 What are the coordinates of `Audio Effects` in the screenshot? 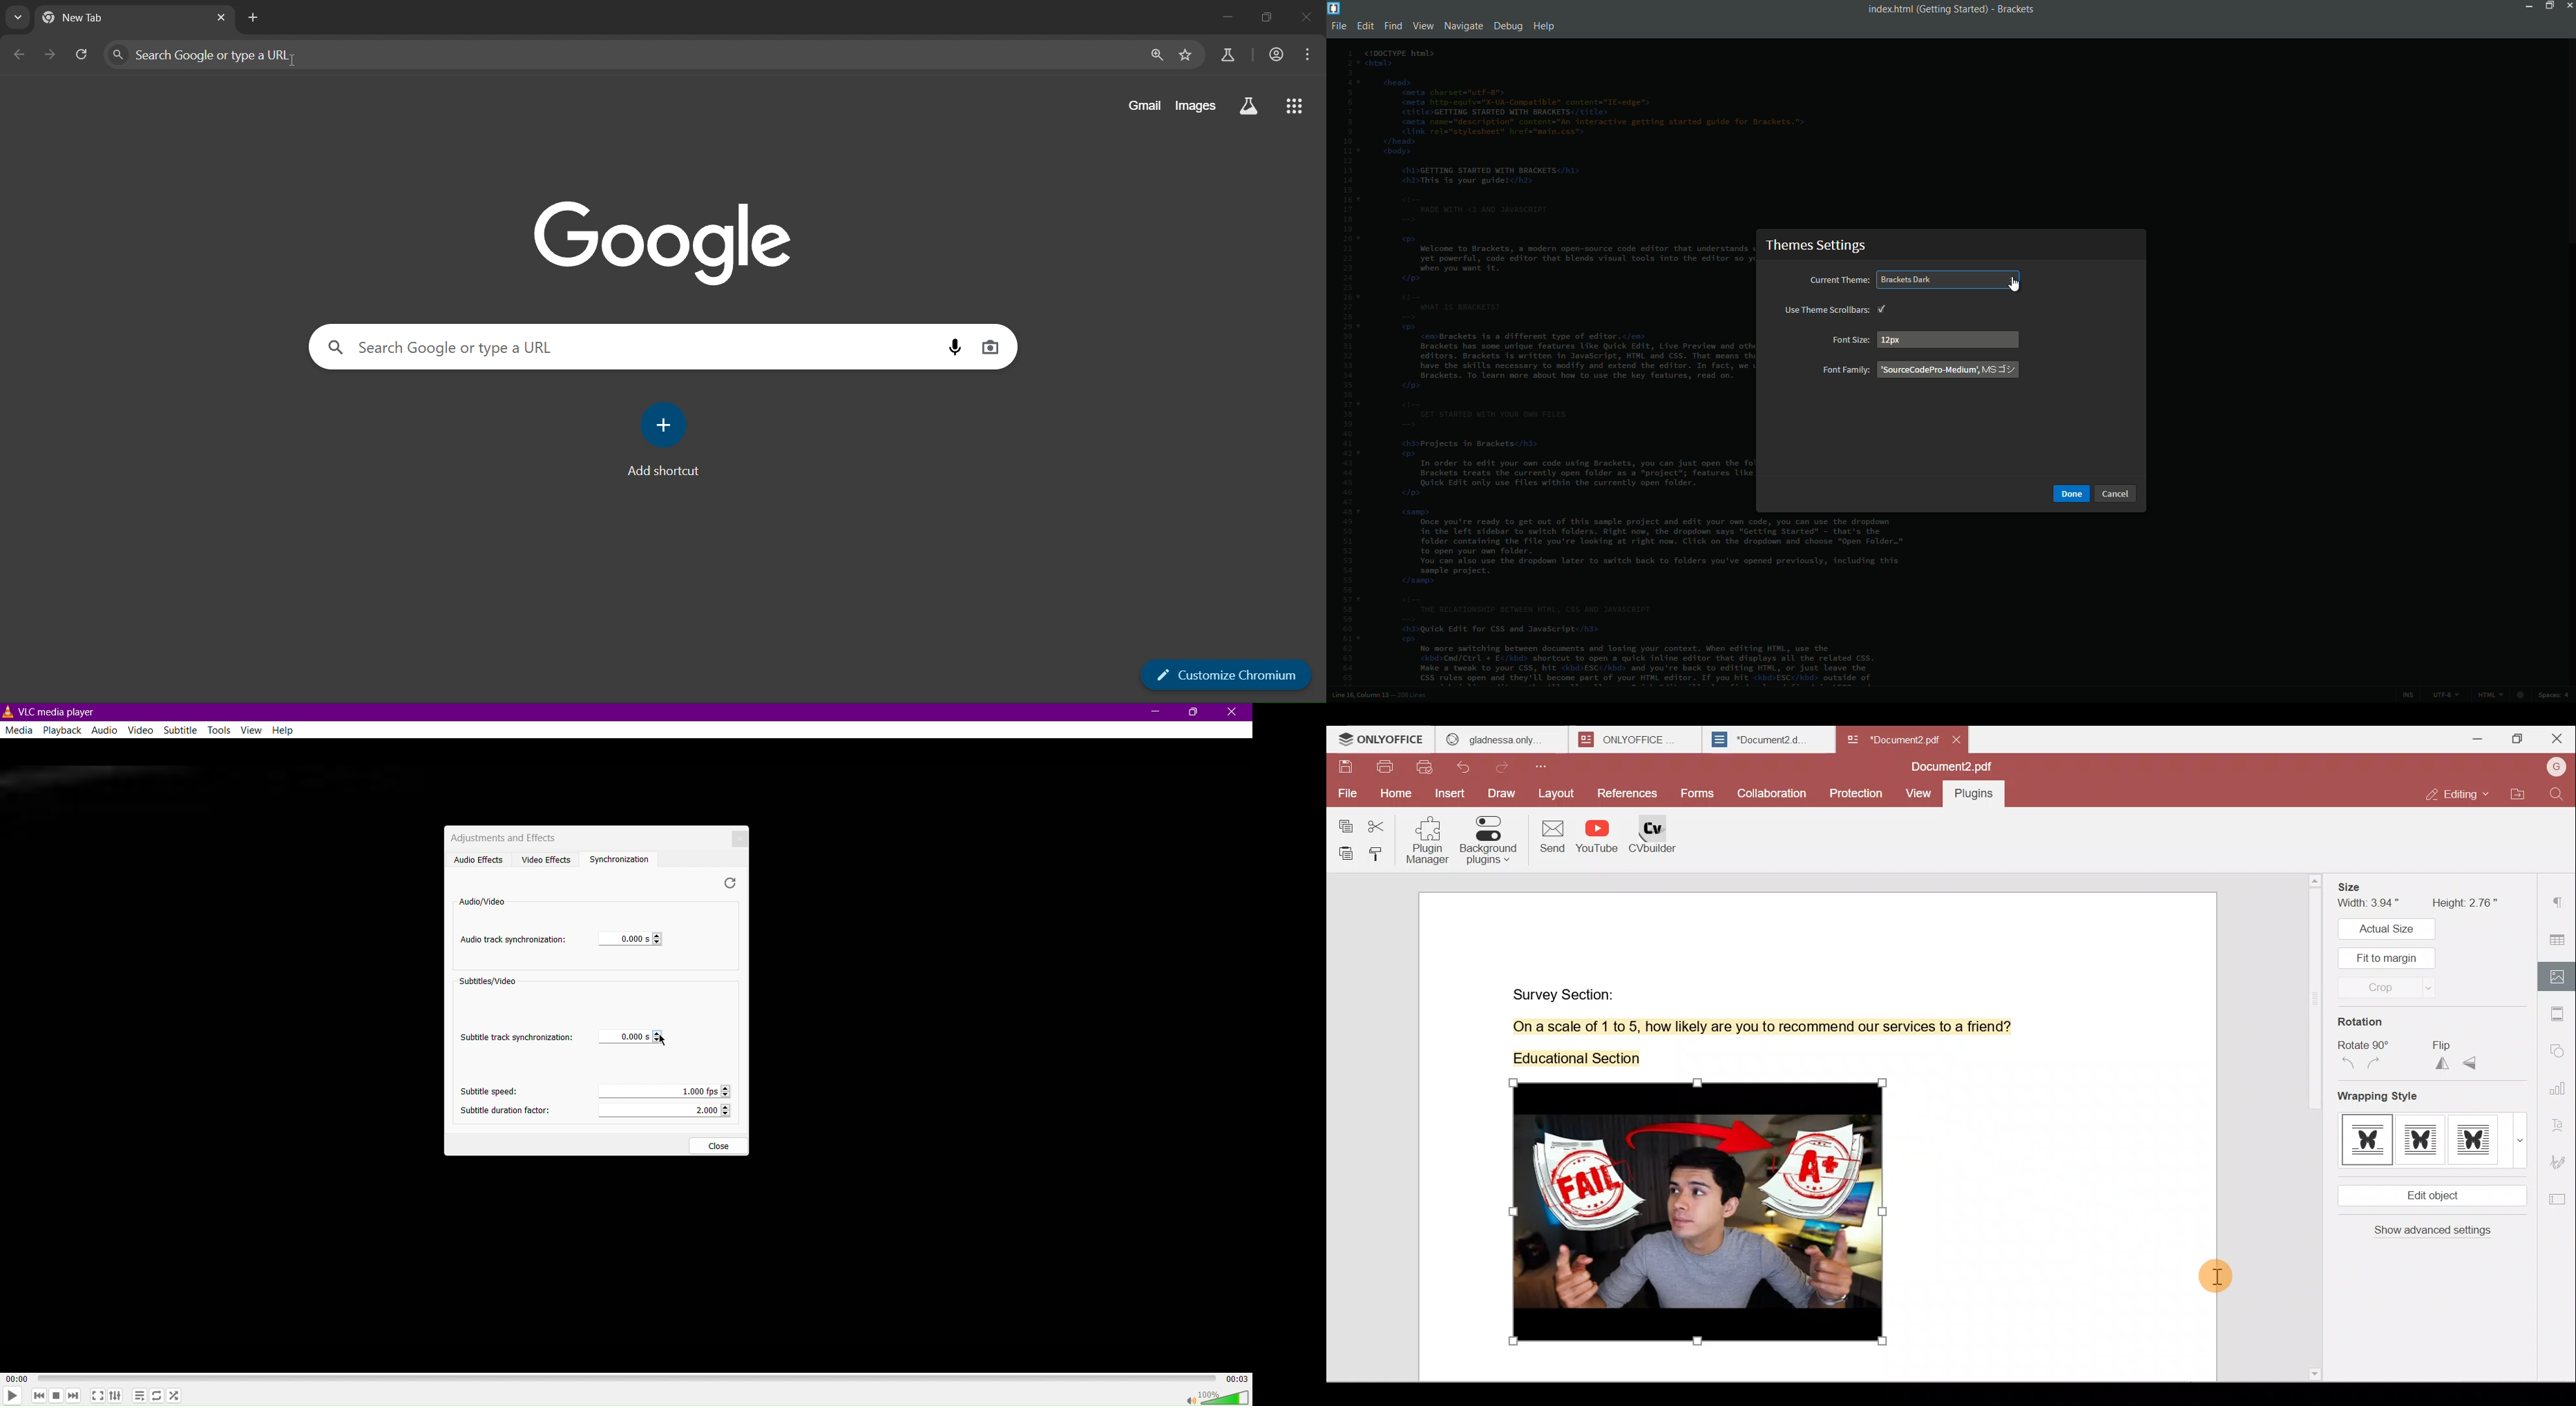 It's located at (476, 859).